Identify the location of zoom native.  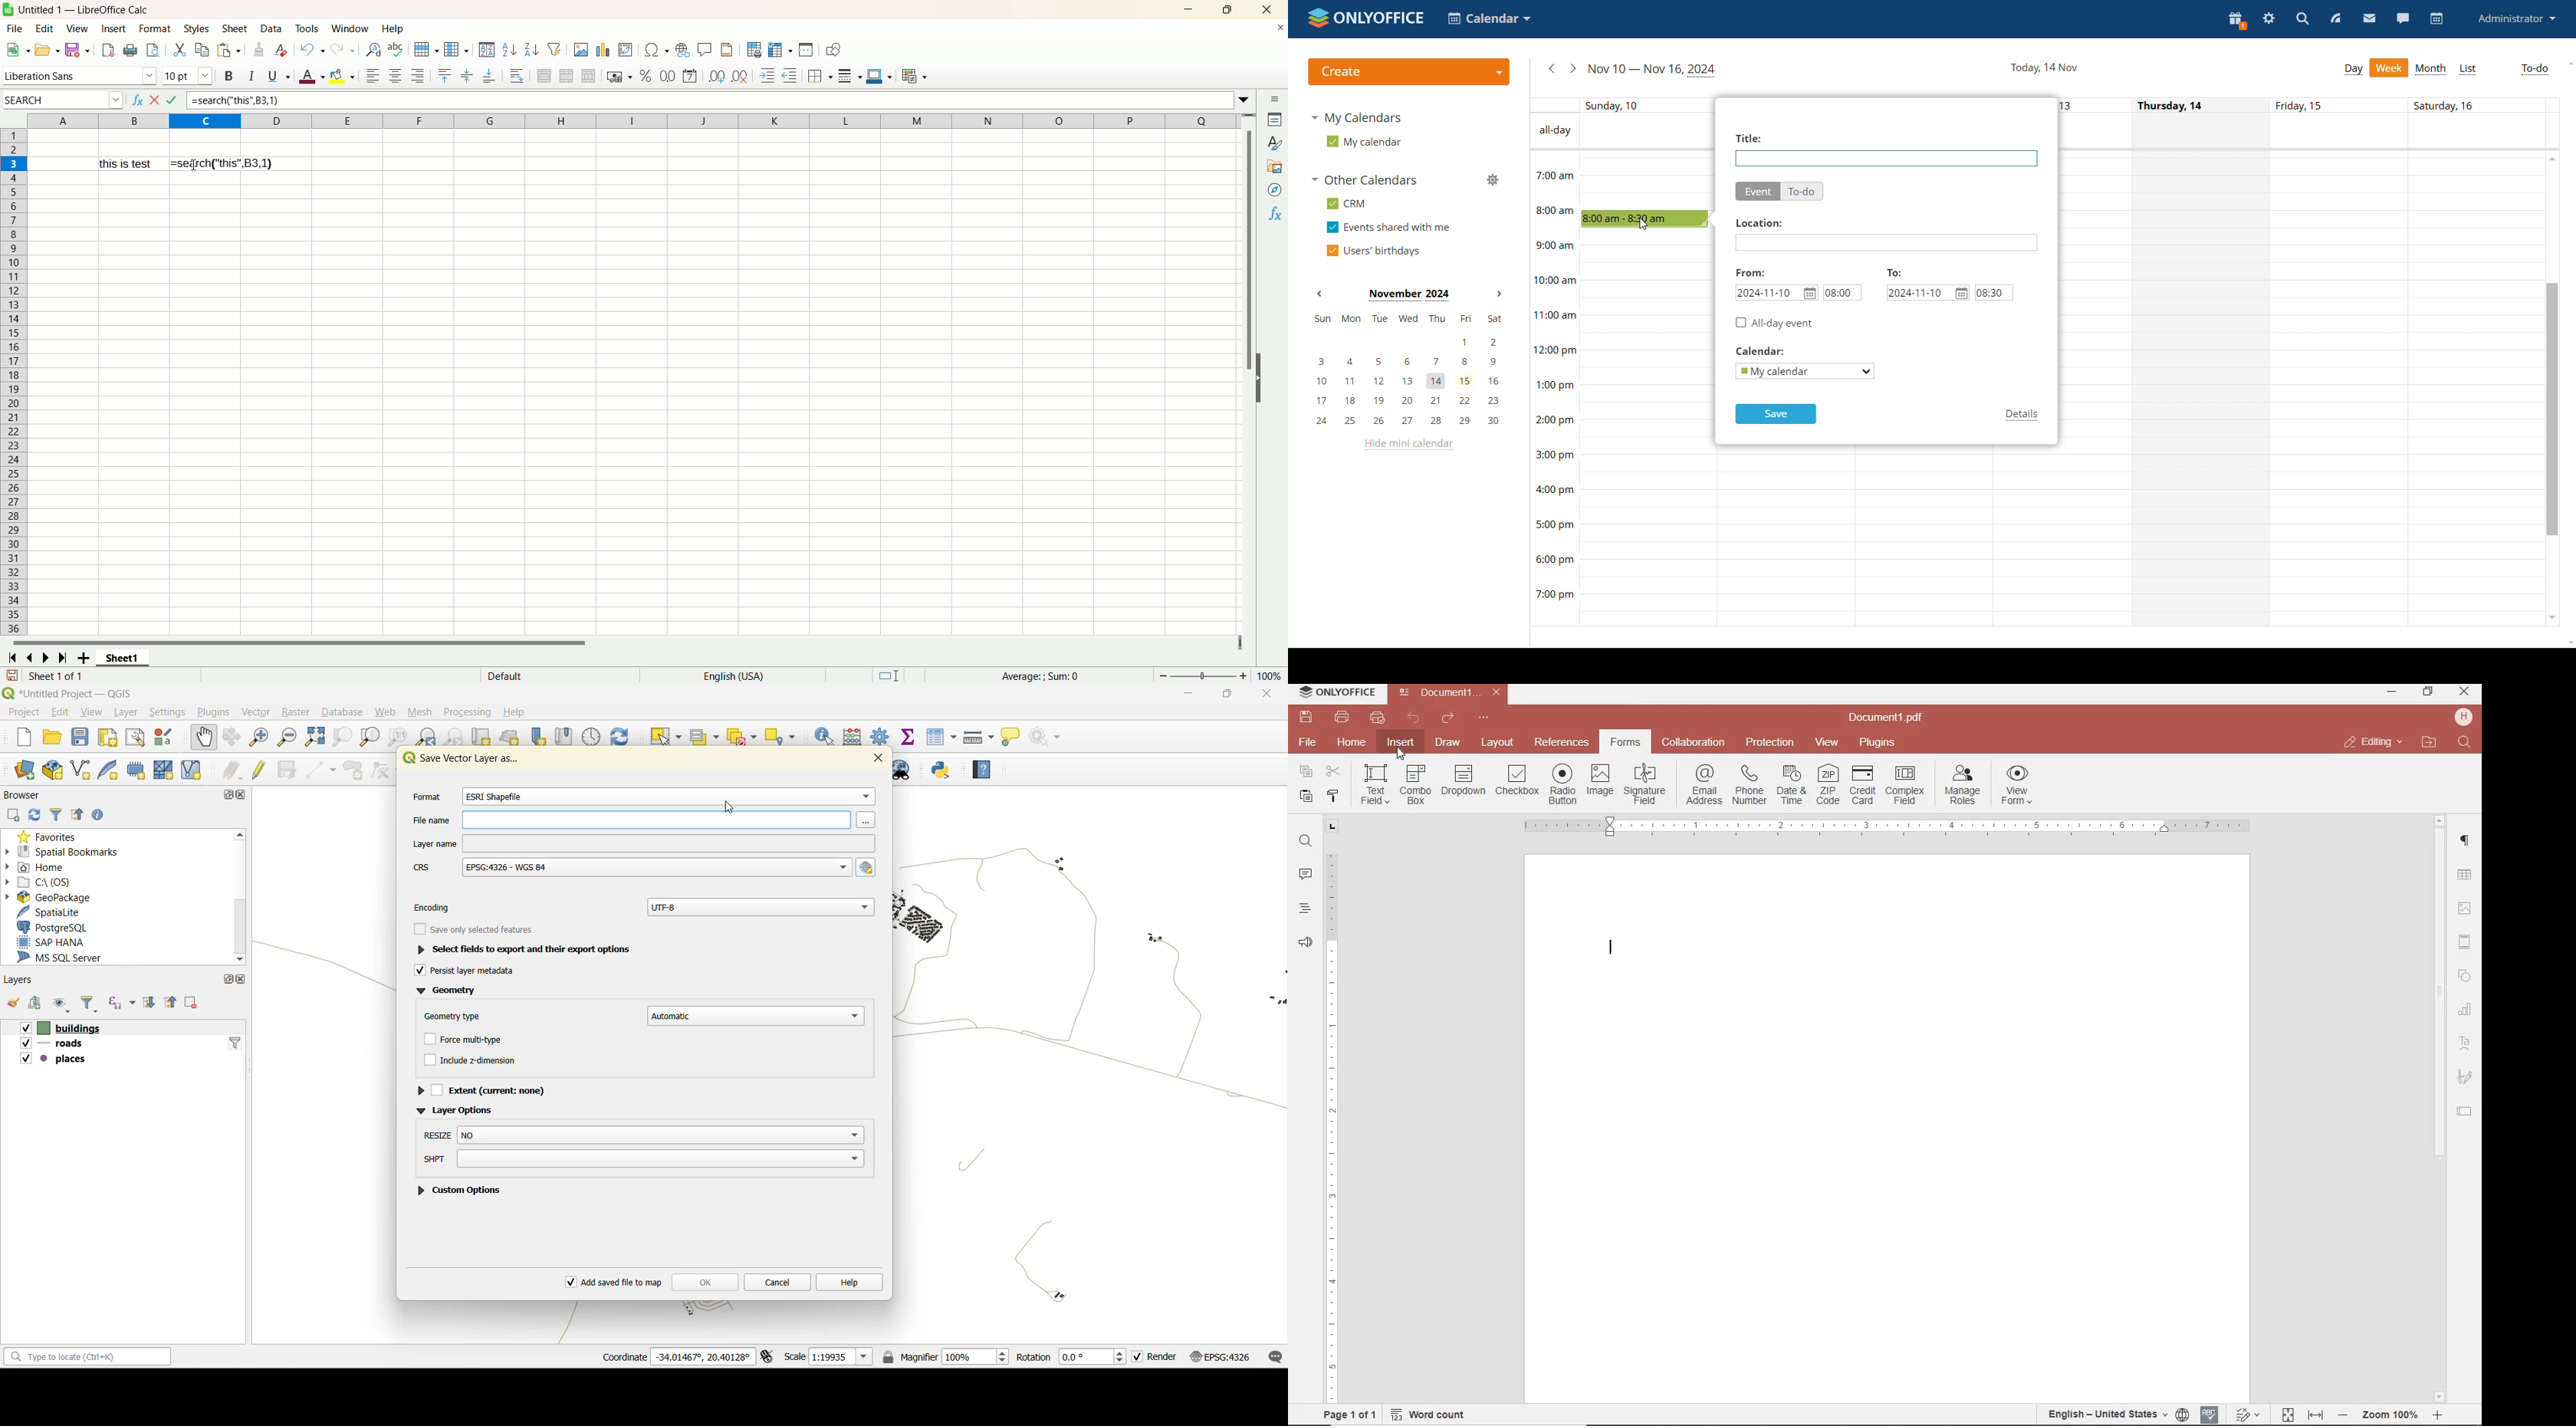
(399, 736).